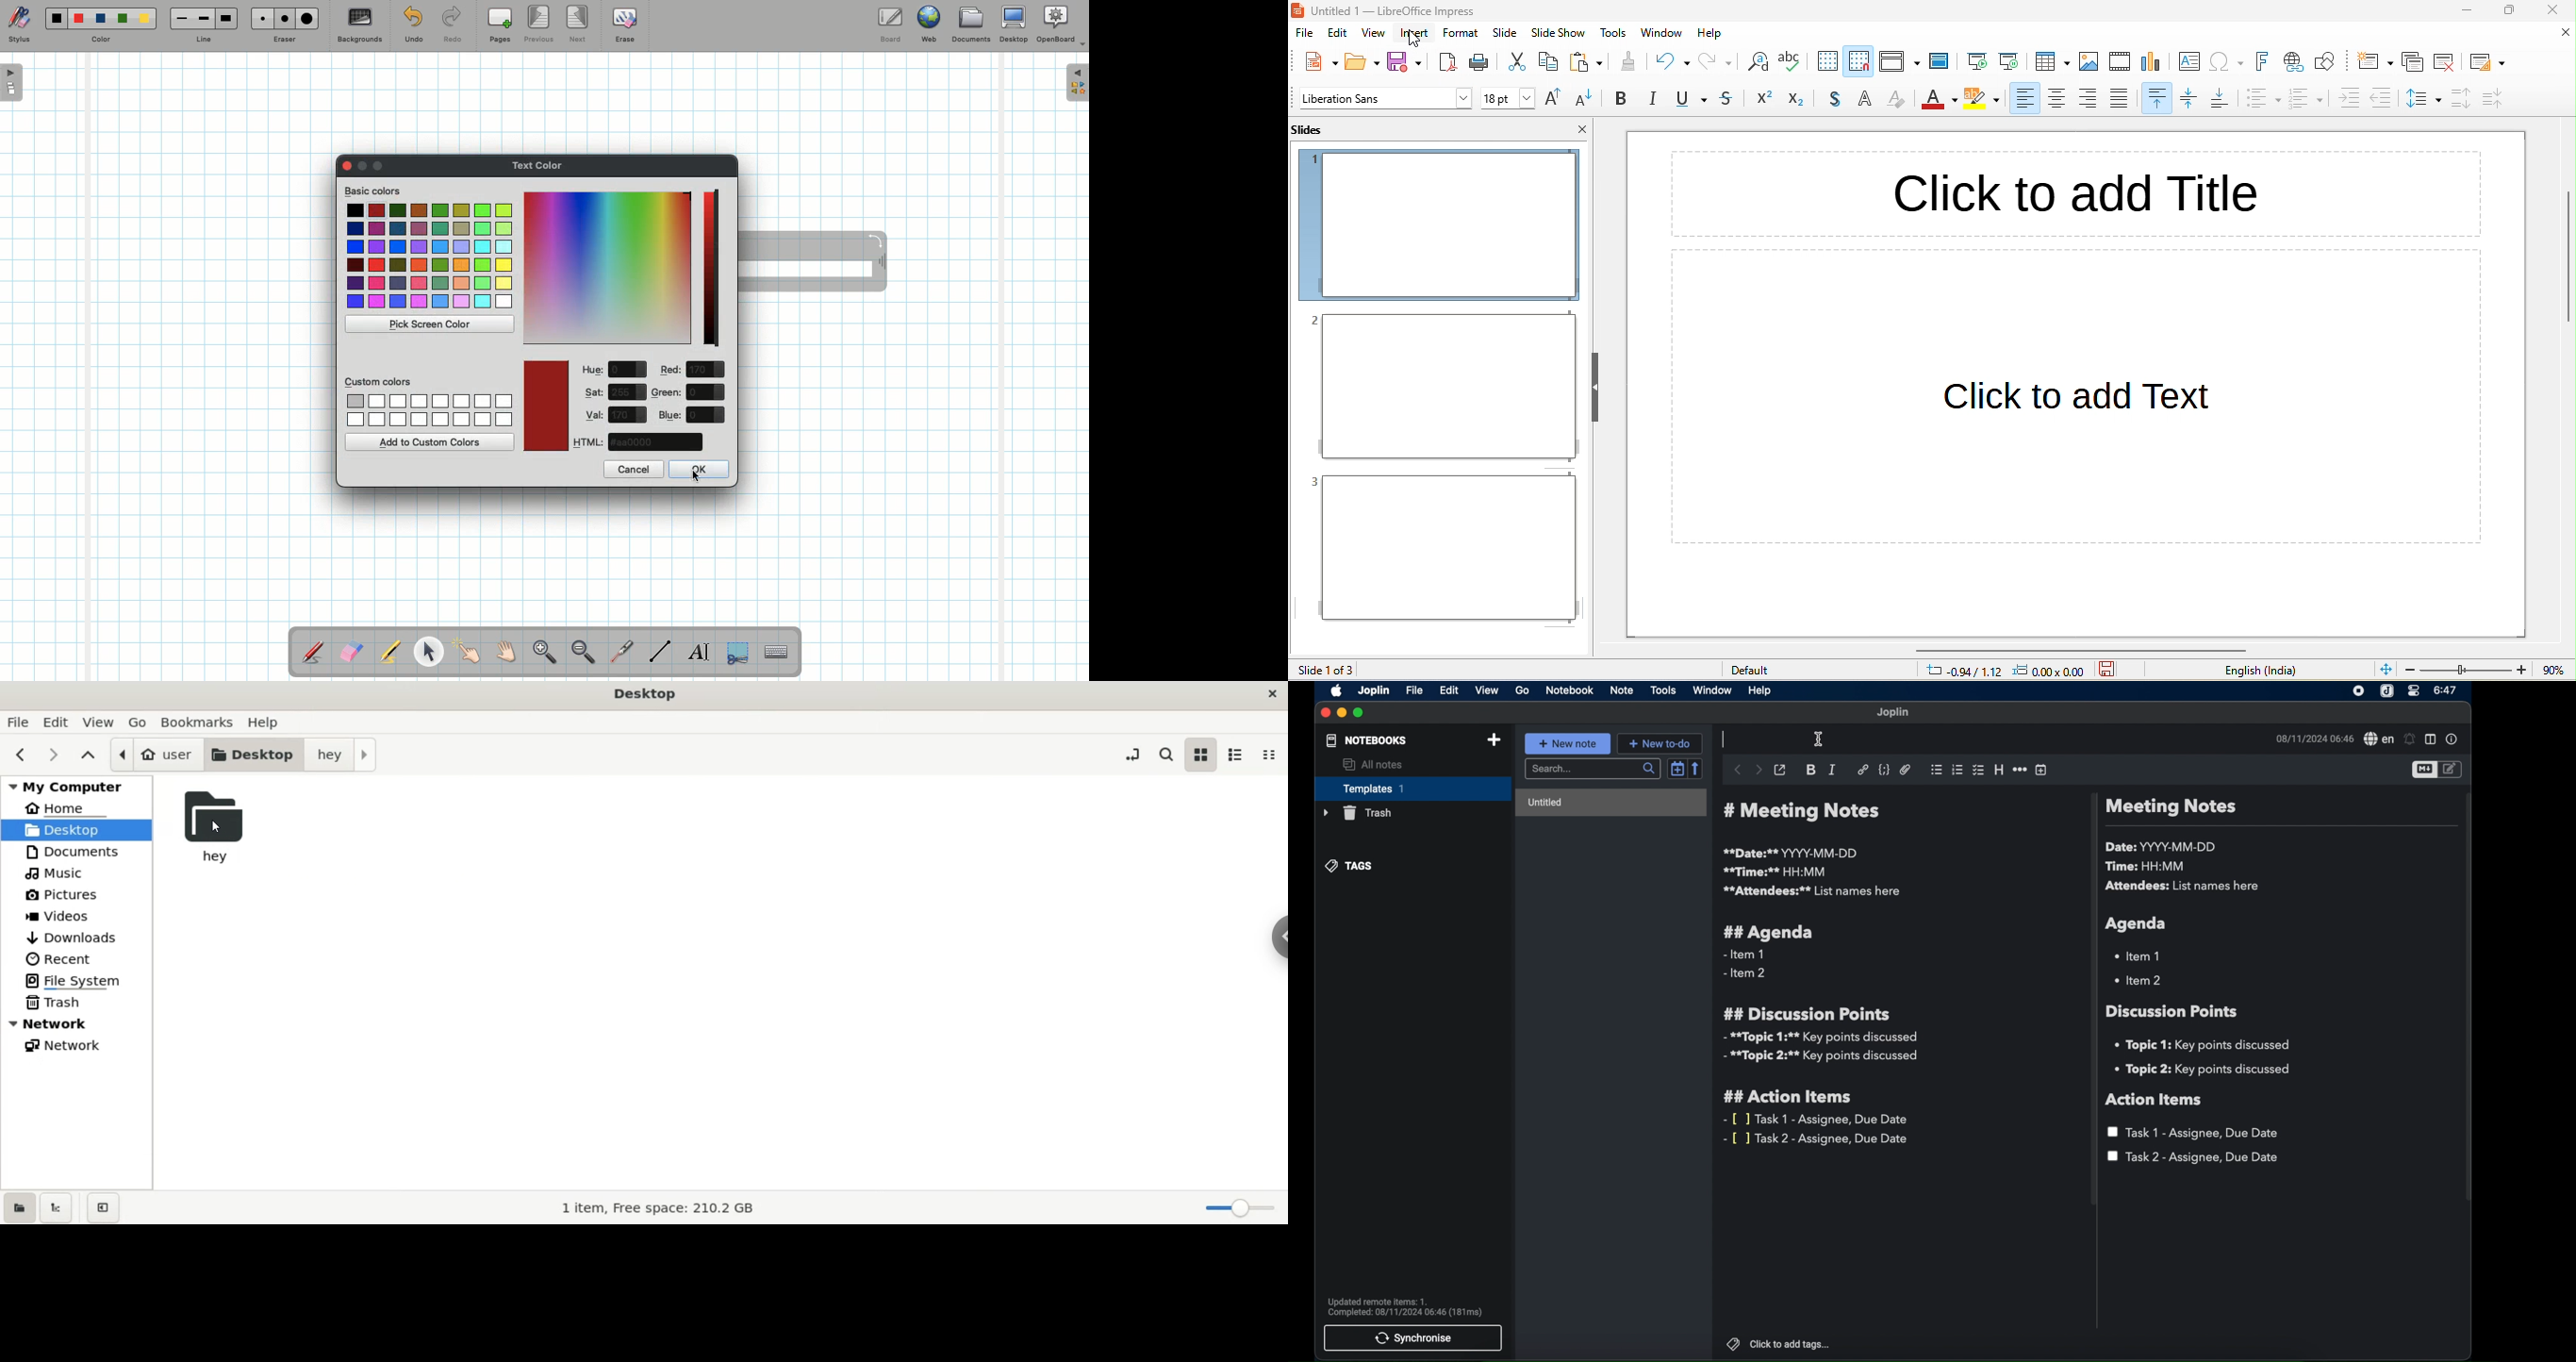 Image resolution: width=2576 pixels, height=1372 pixels. What do you see at coordinates (1769, 933) in the screenshot?
I see `## agenda` at bounding box center [1769, 933].